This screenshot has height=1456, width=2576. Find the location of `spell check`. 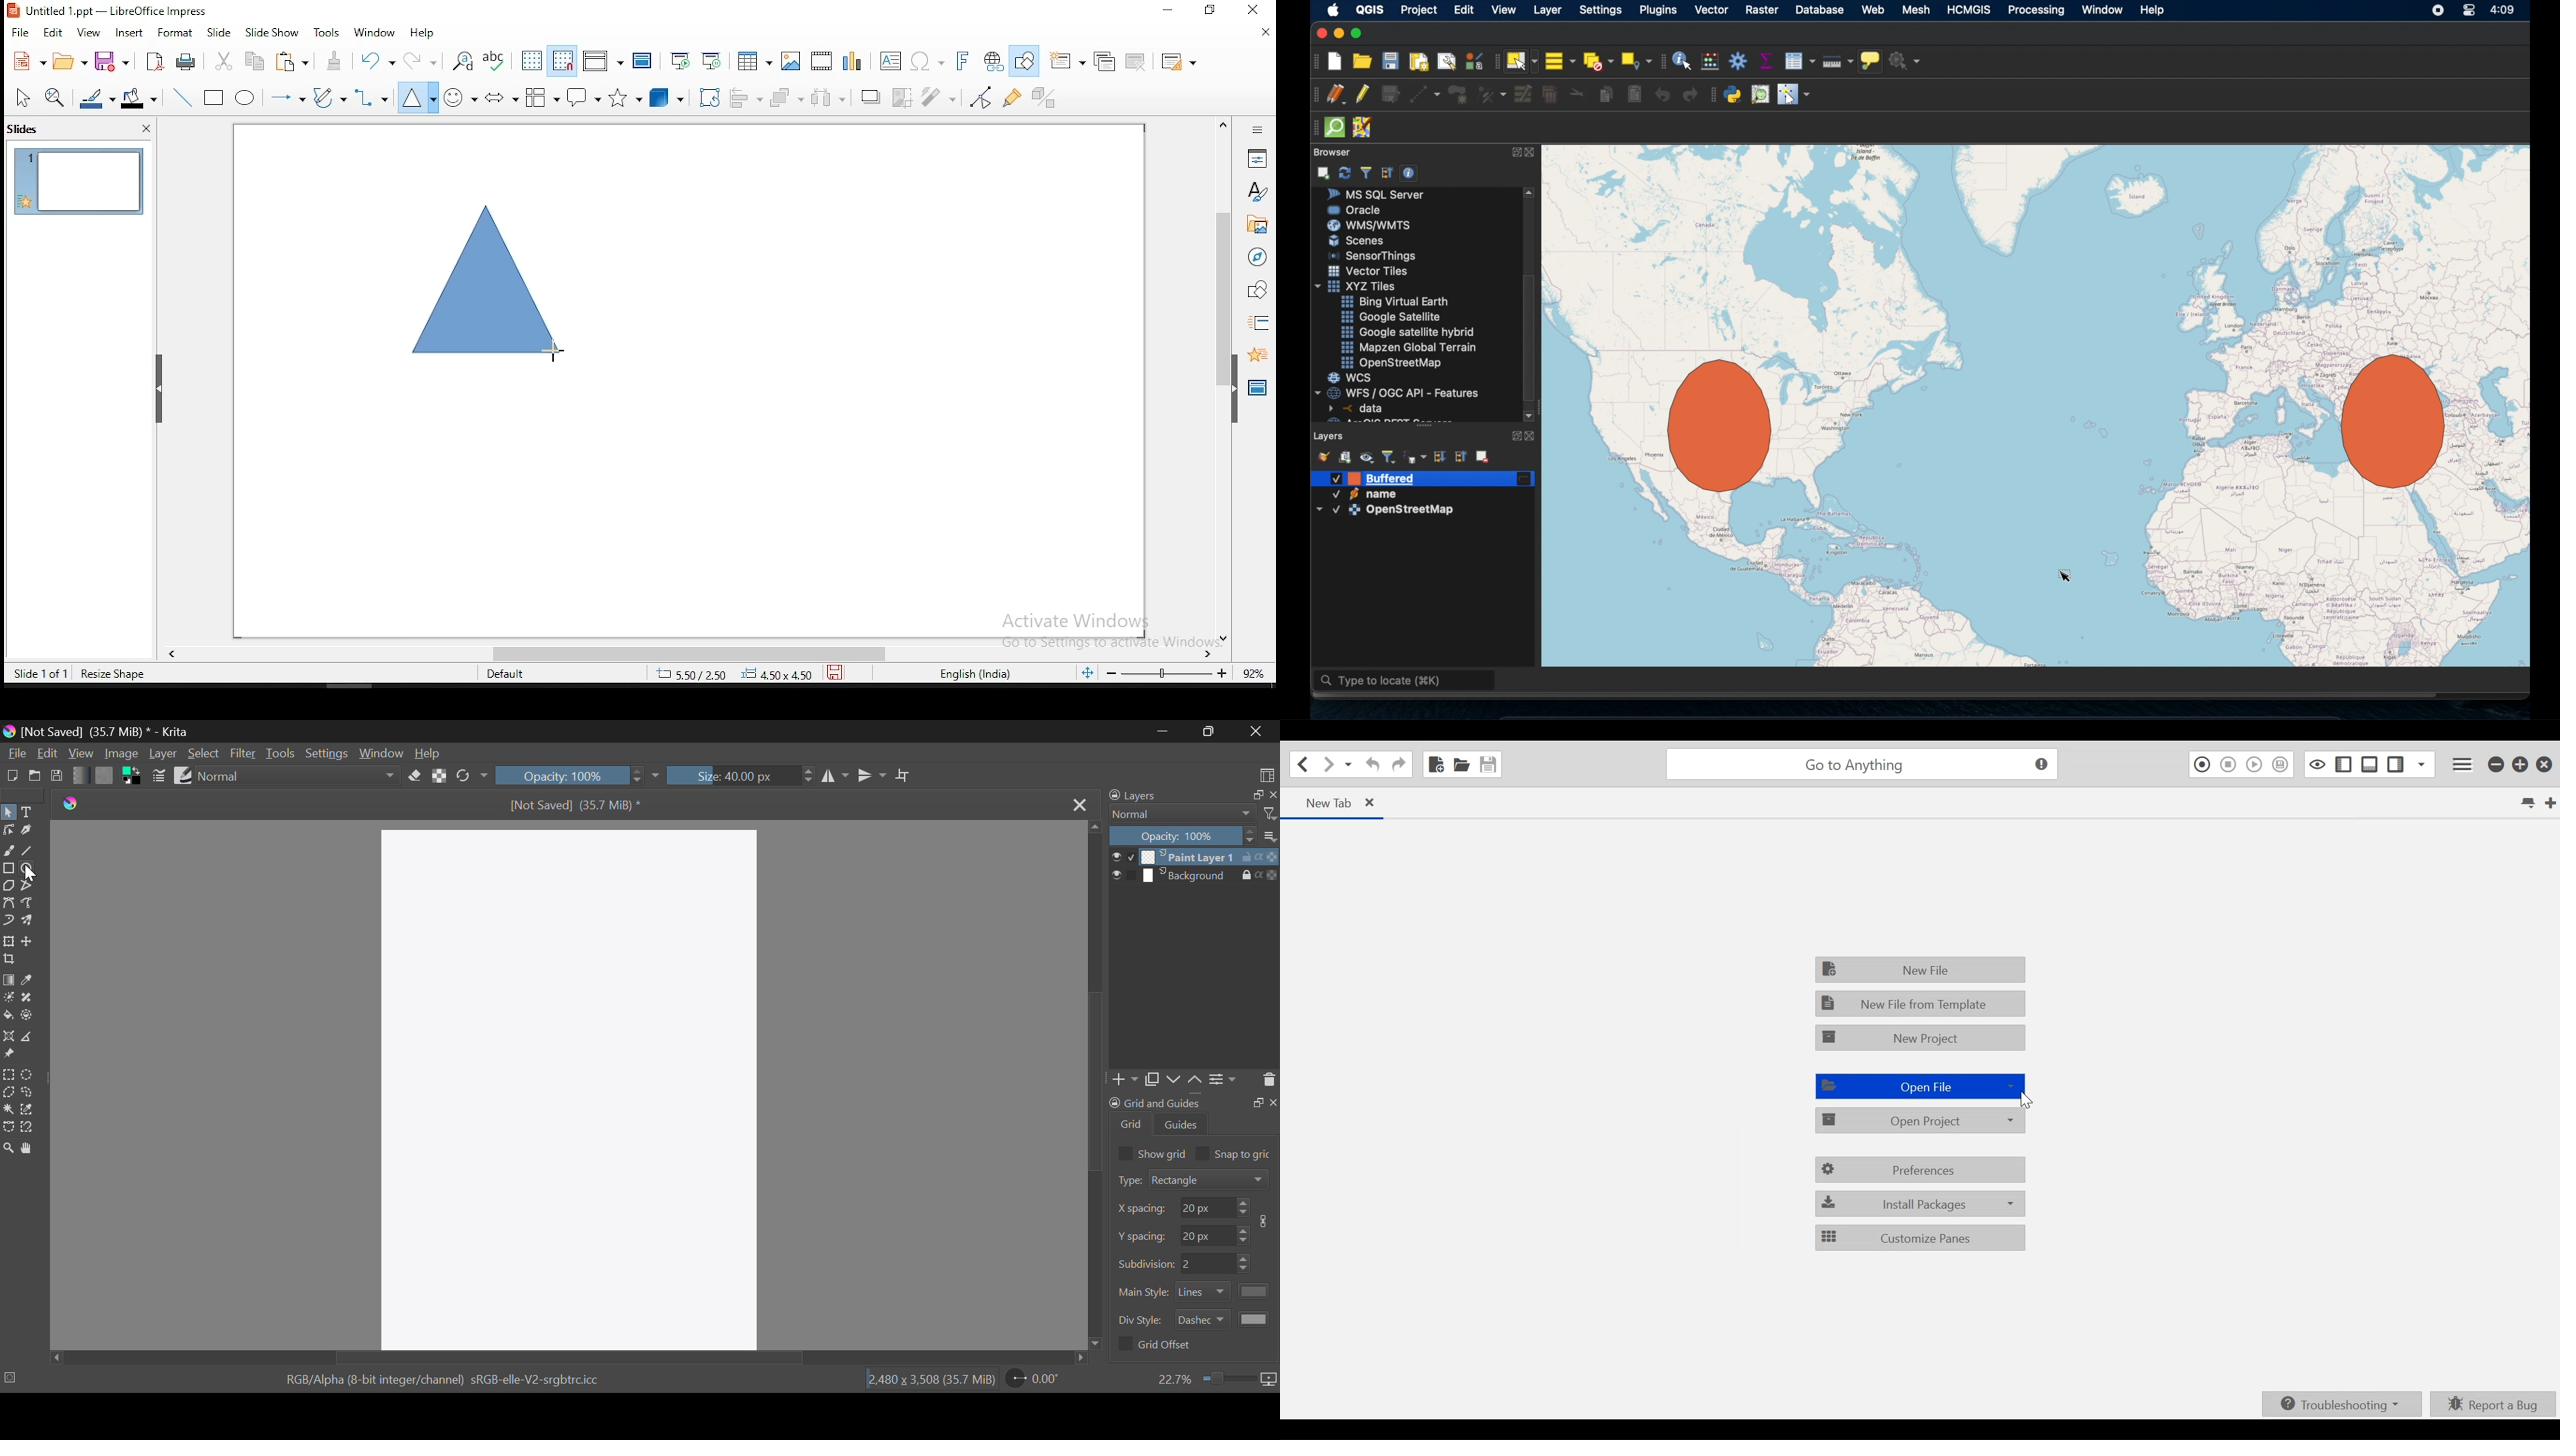

spell check is located at coordinates (497, 61).